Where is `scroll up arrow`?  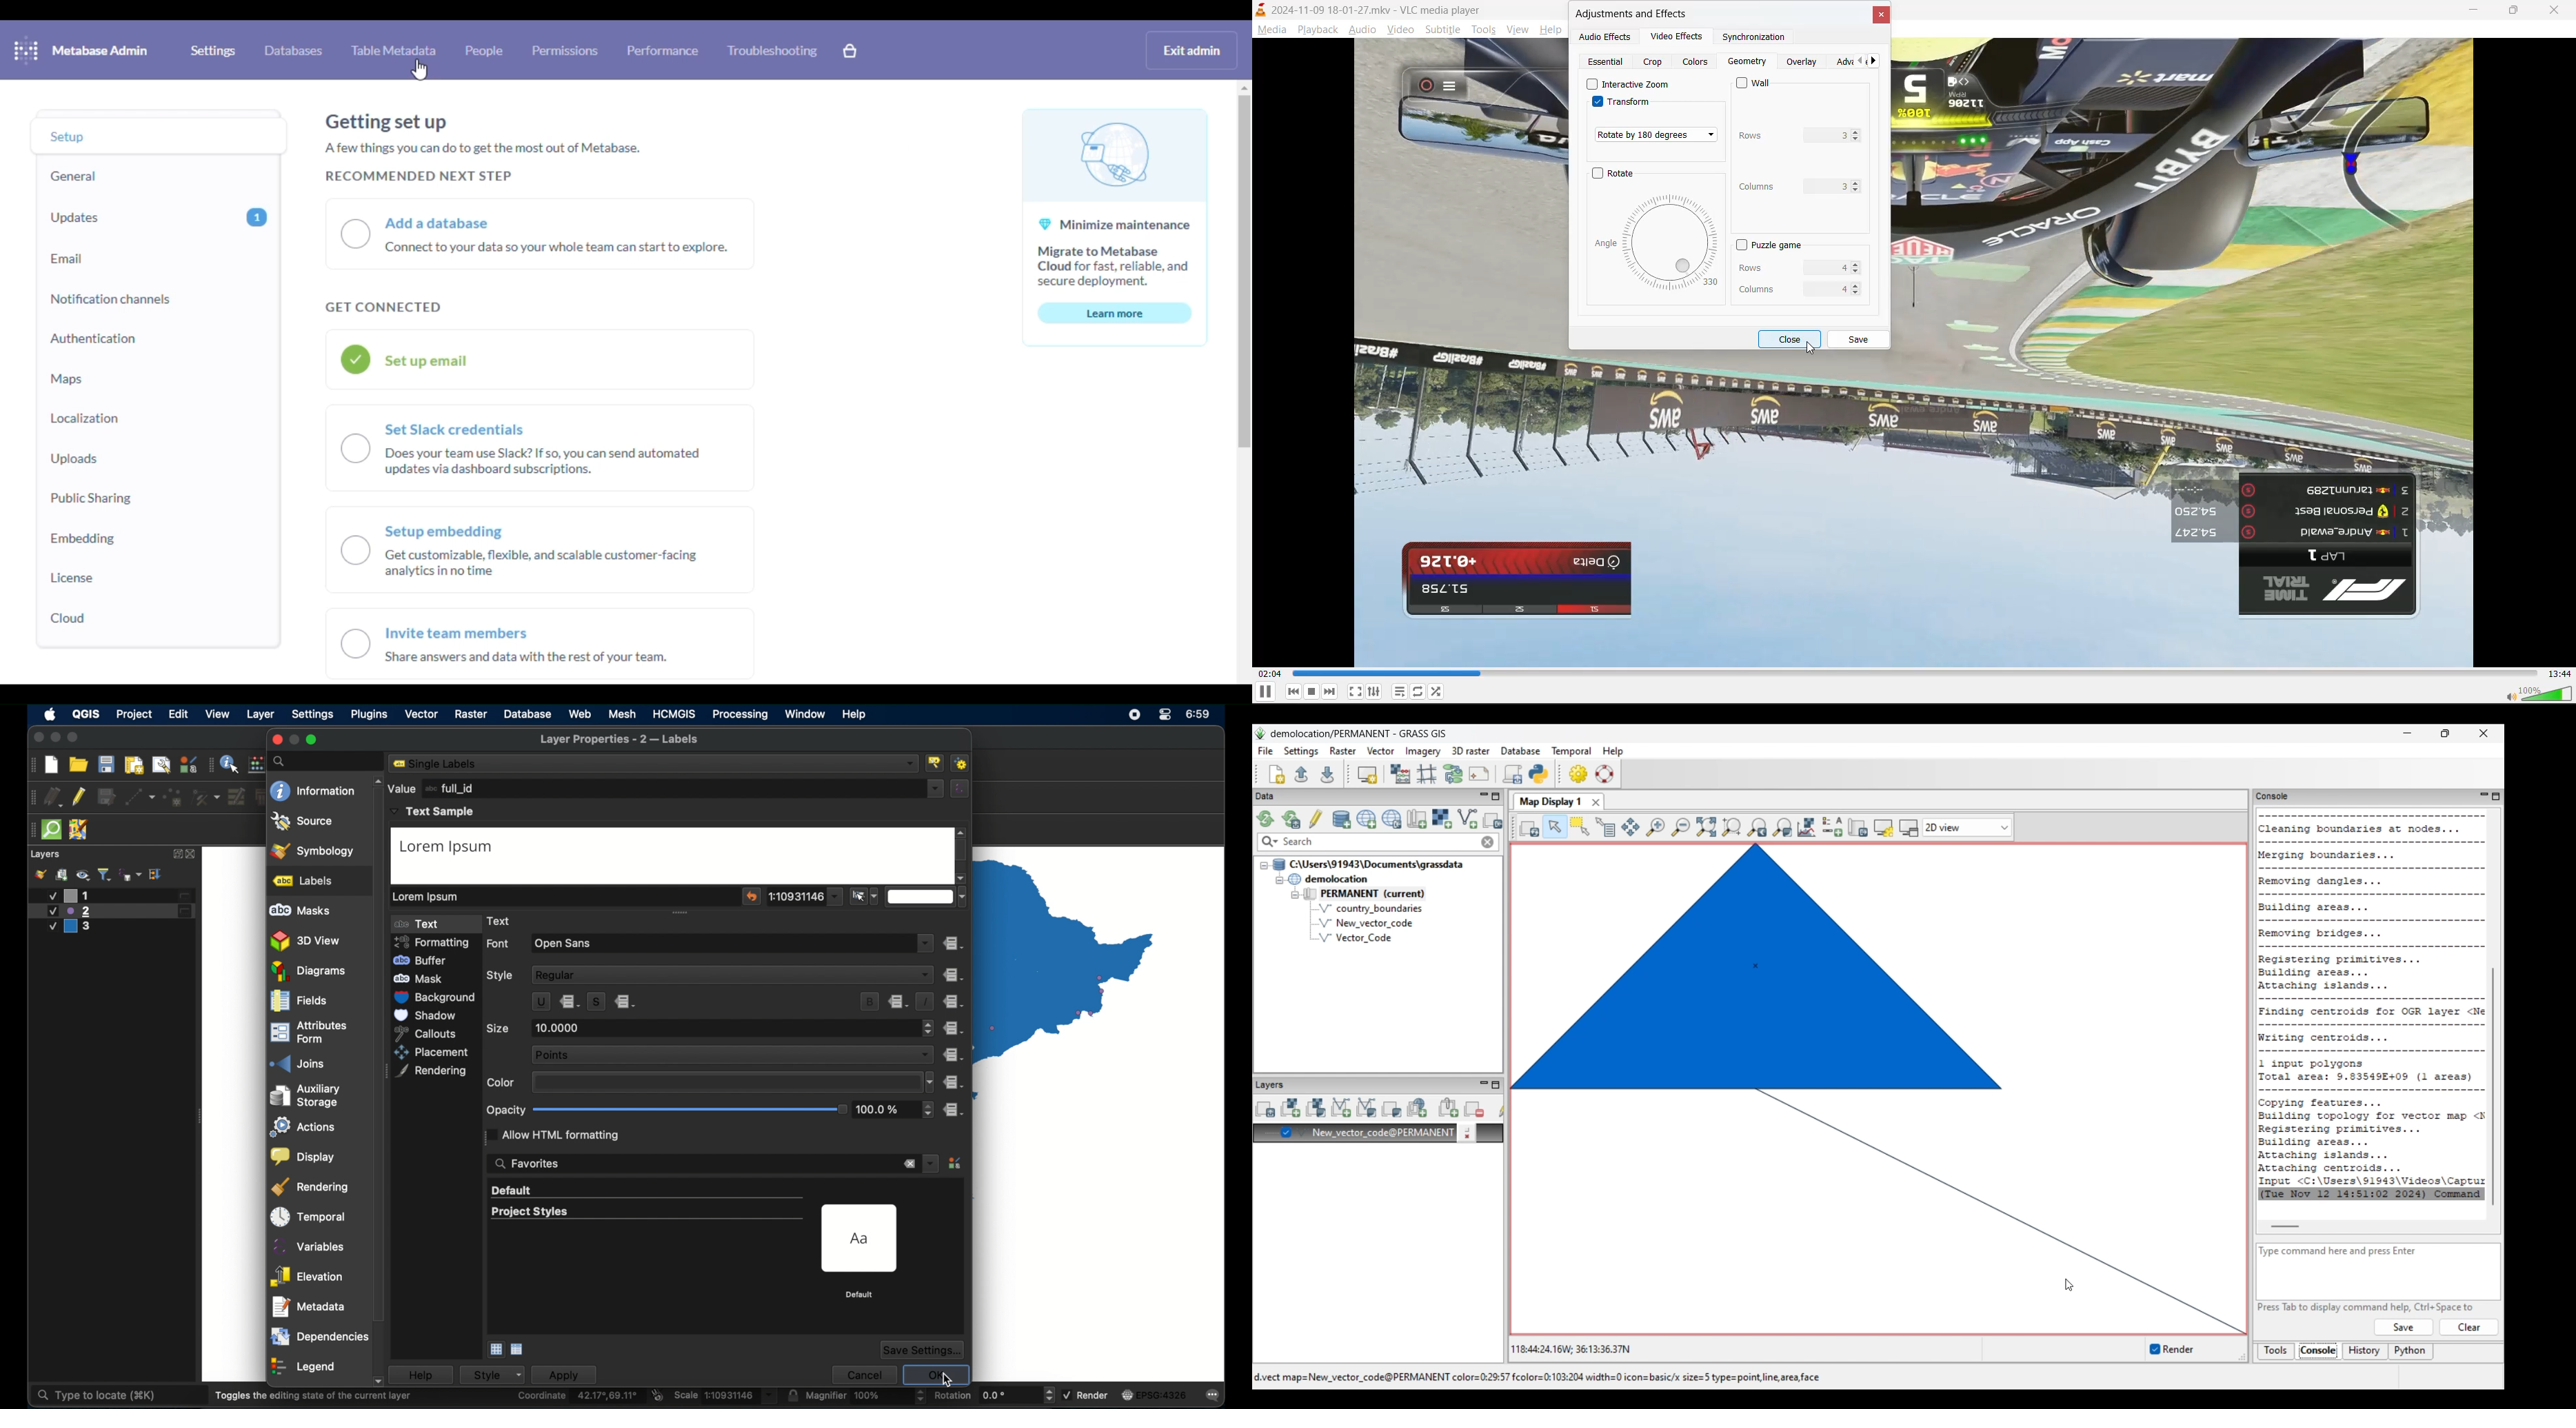
scroll up arrow is located at coordinates (962, 832).